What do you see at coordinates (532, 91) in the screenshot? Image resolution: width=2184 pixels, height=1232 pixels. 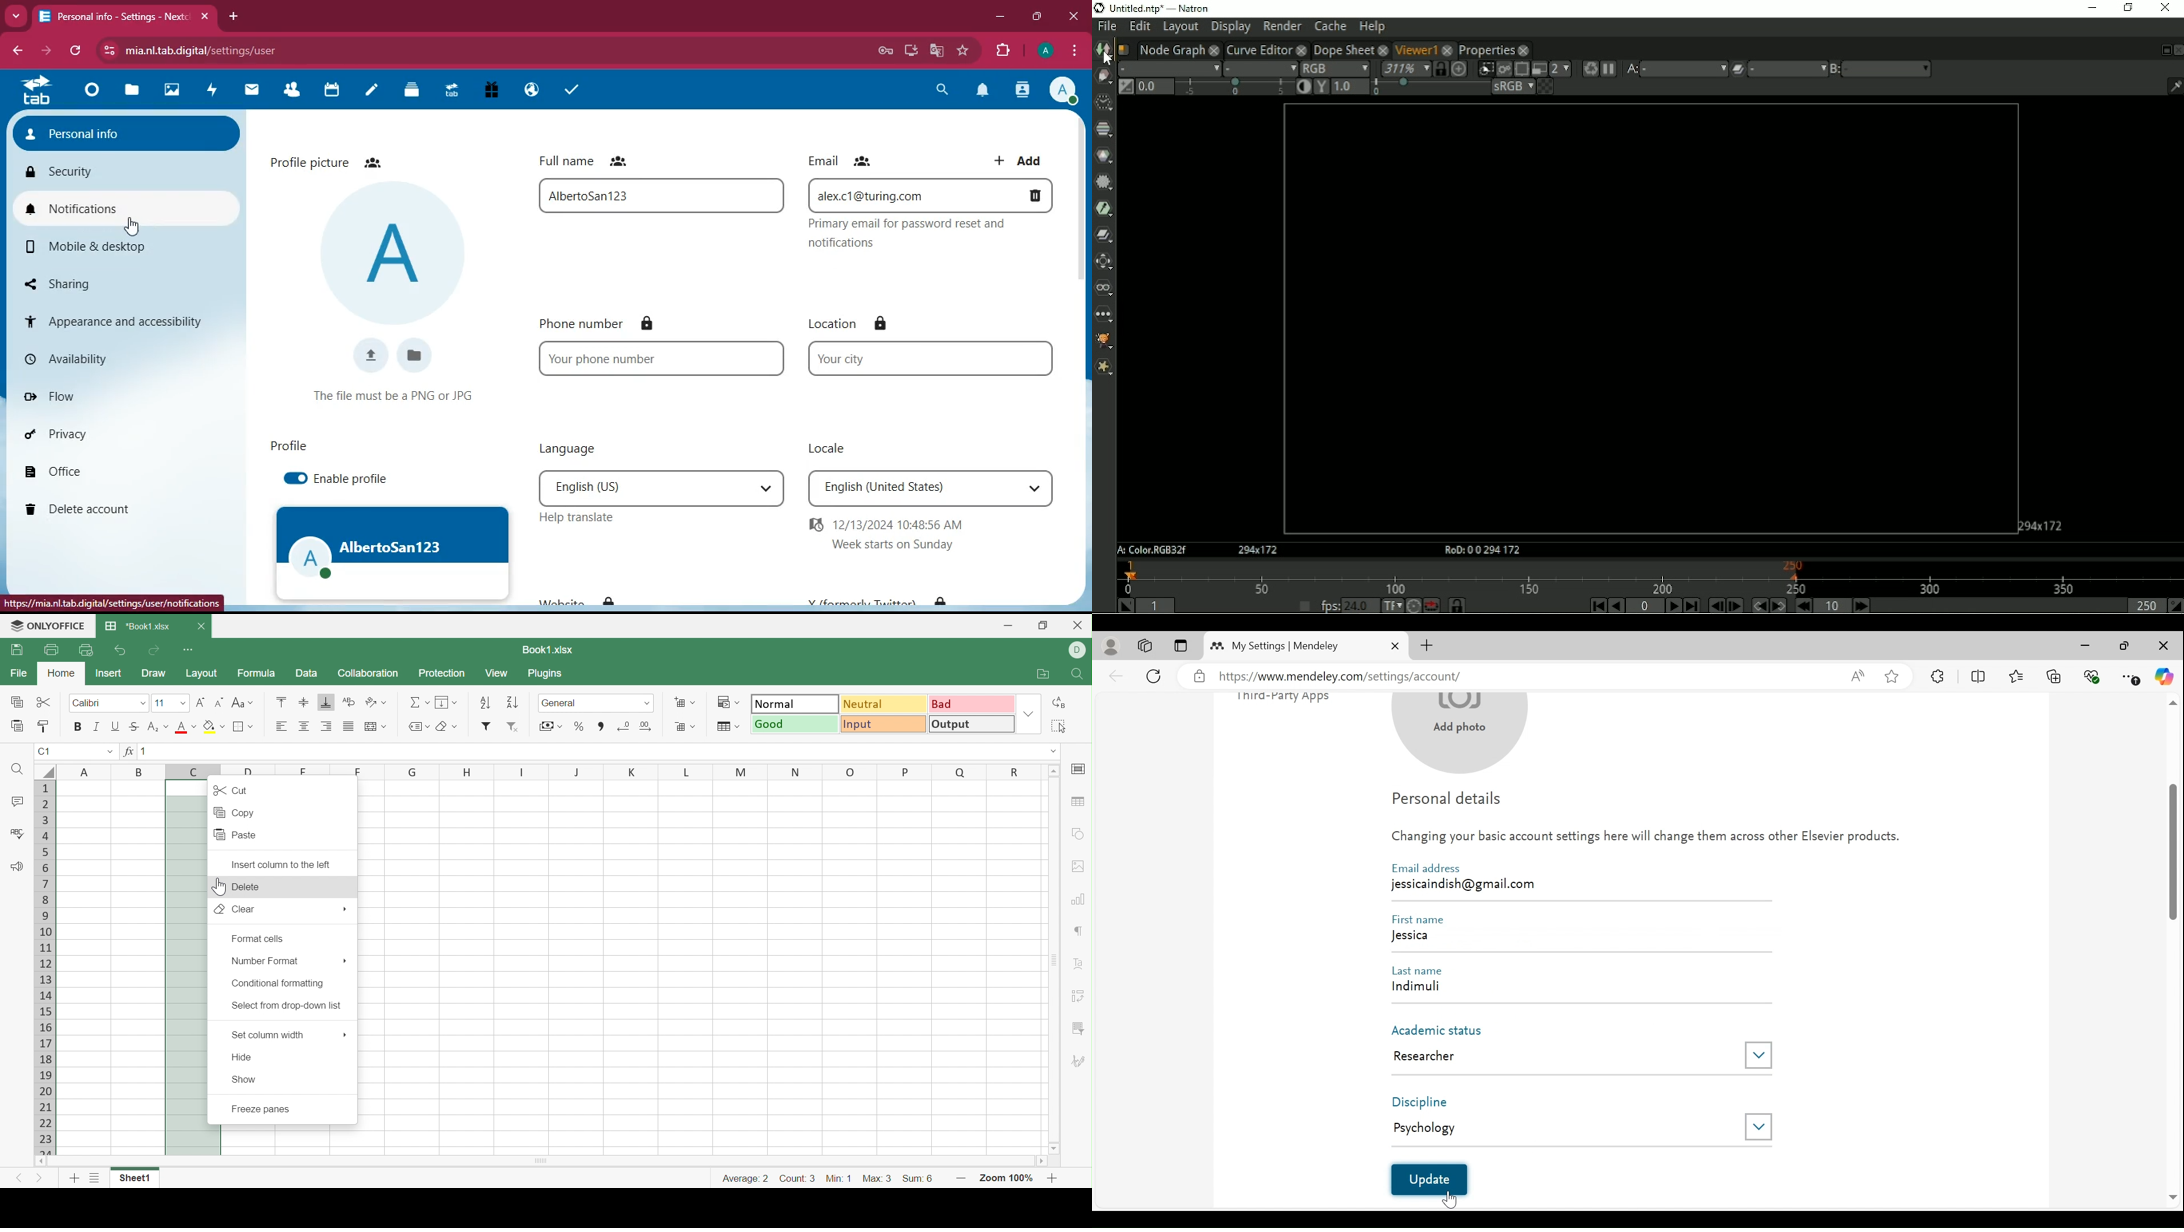 I see `Email Hosting` at bounding box center [532, 91].